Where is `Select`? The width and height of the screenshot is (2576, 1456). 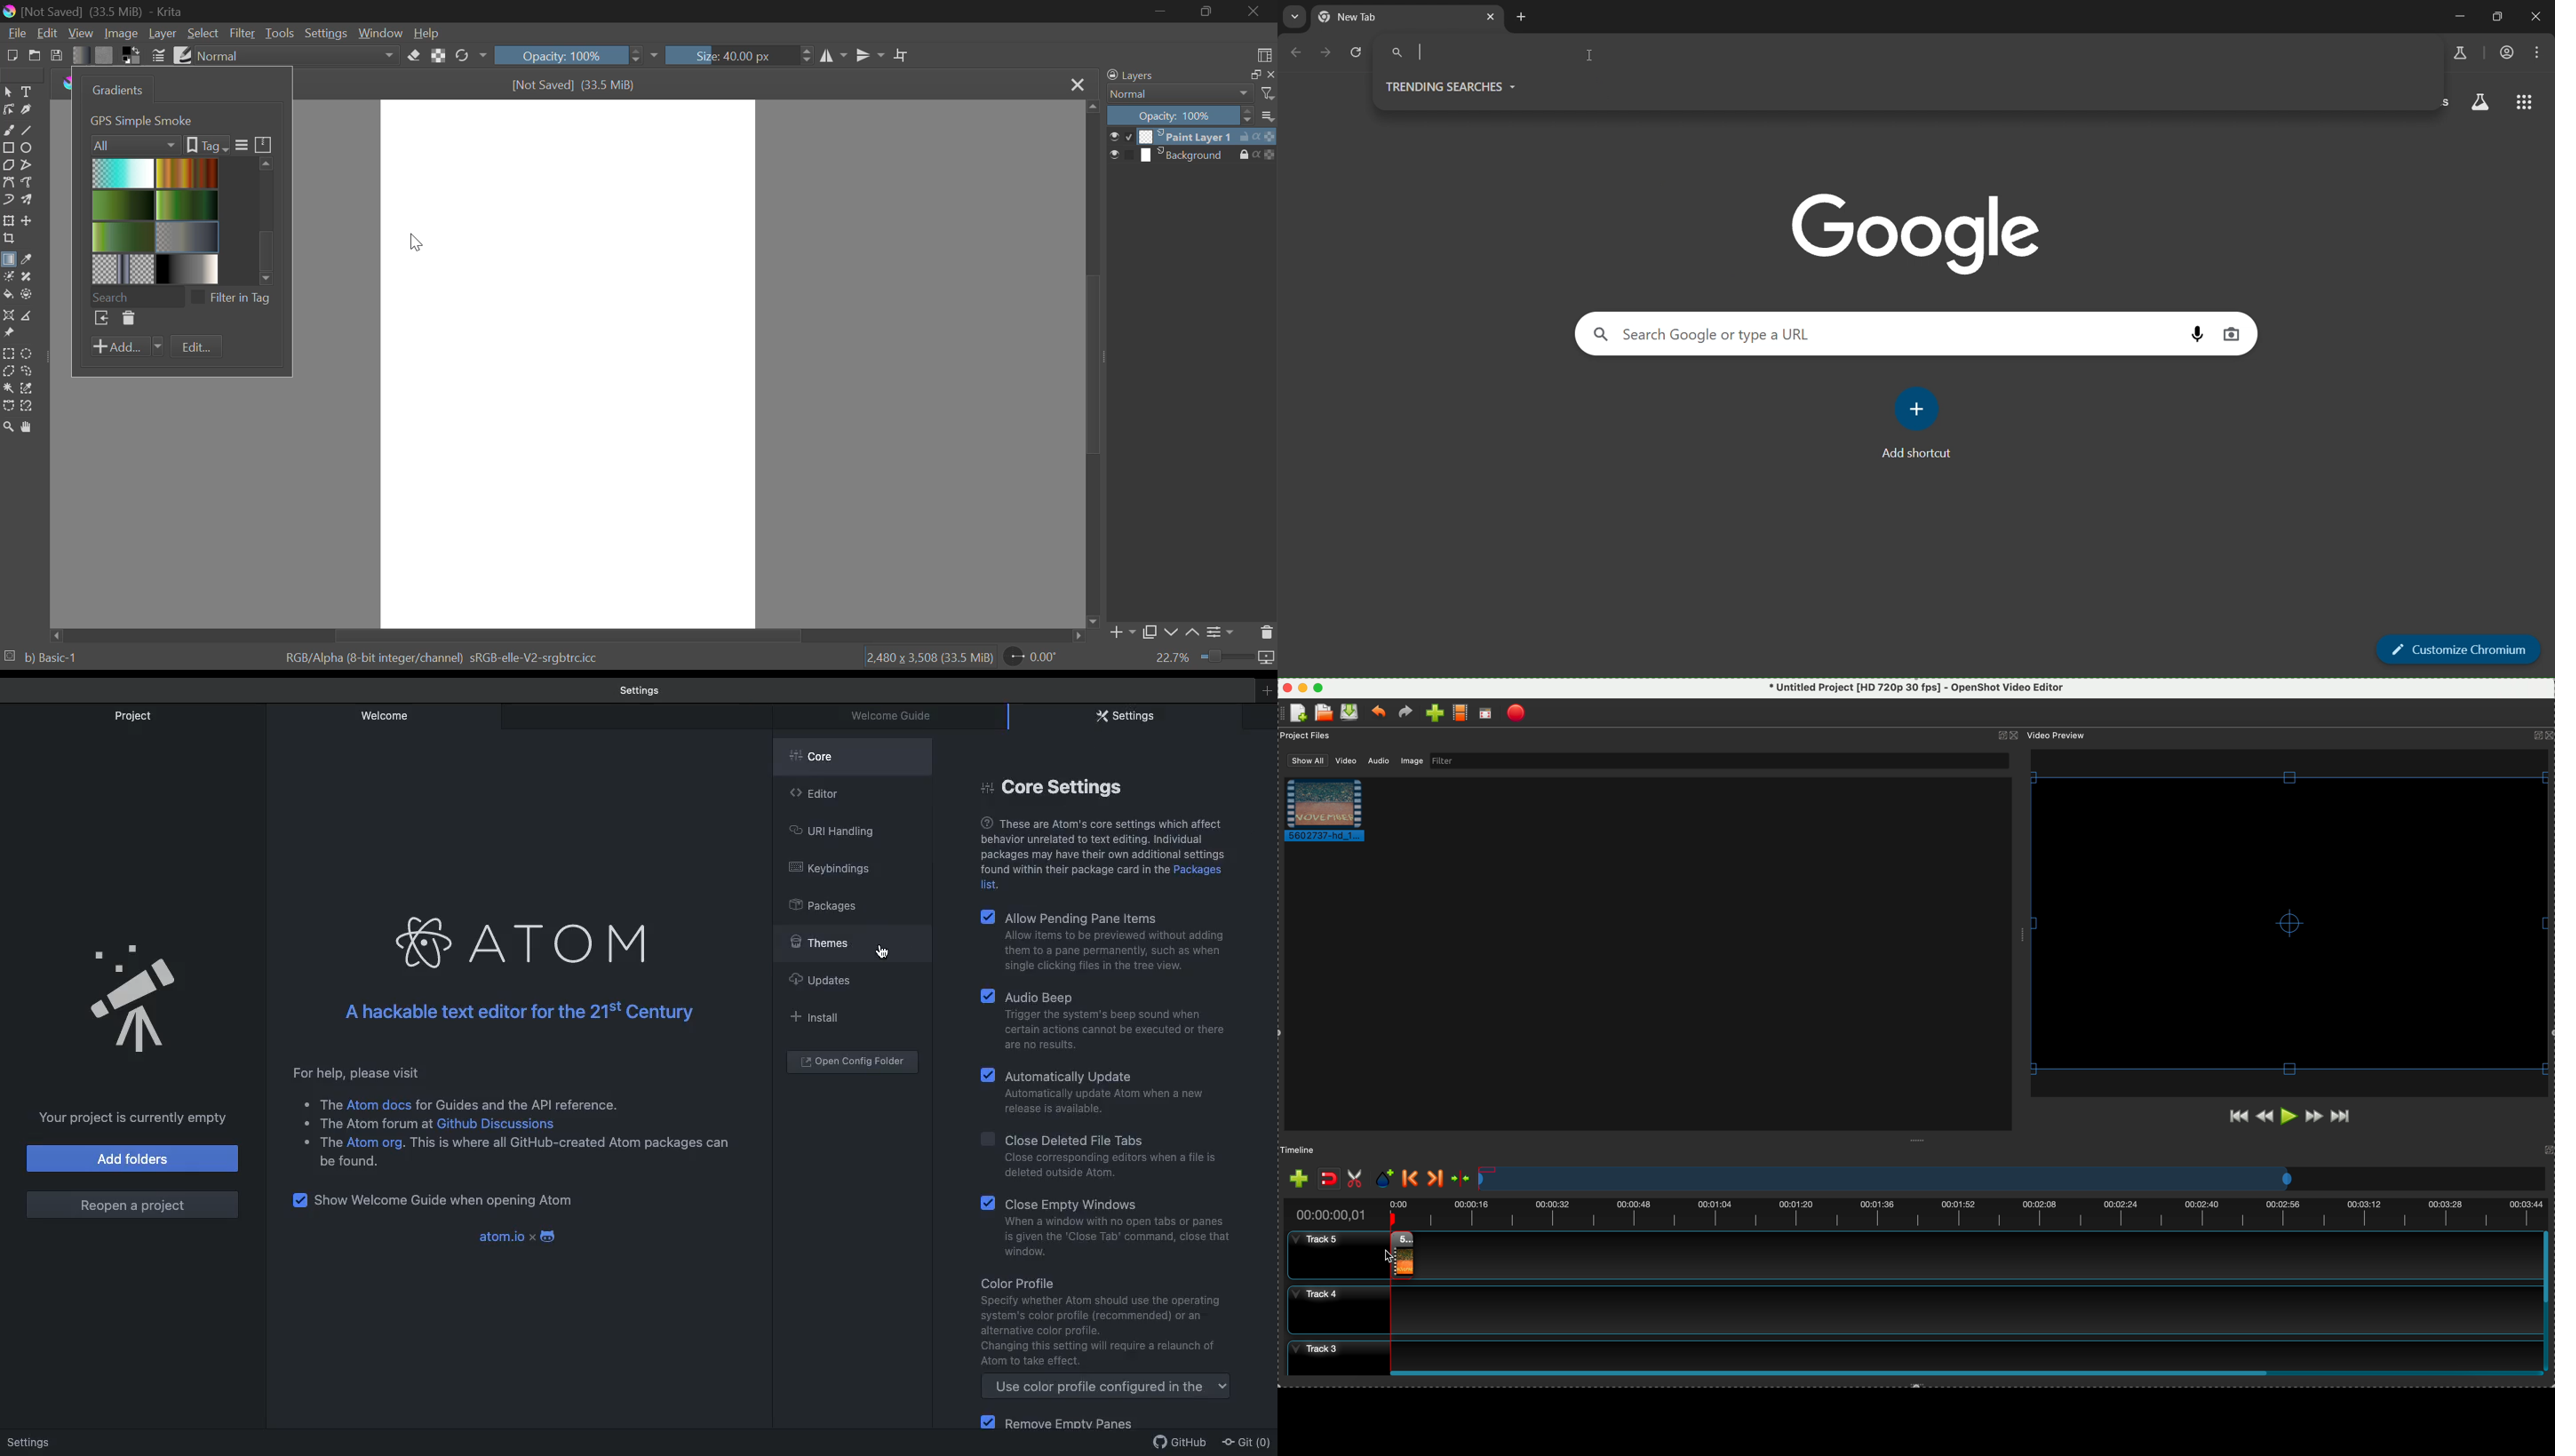 Select is located at coordinates (203, 33).